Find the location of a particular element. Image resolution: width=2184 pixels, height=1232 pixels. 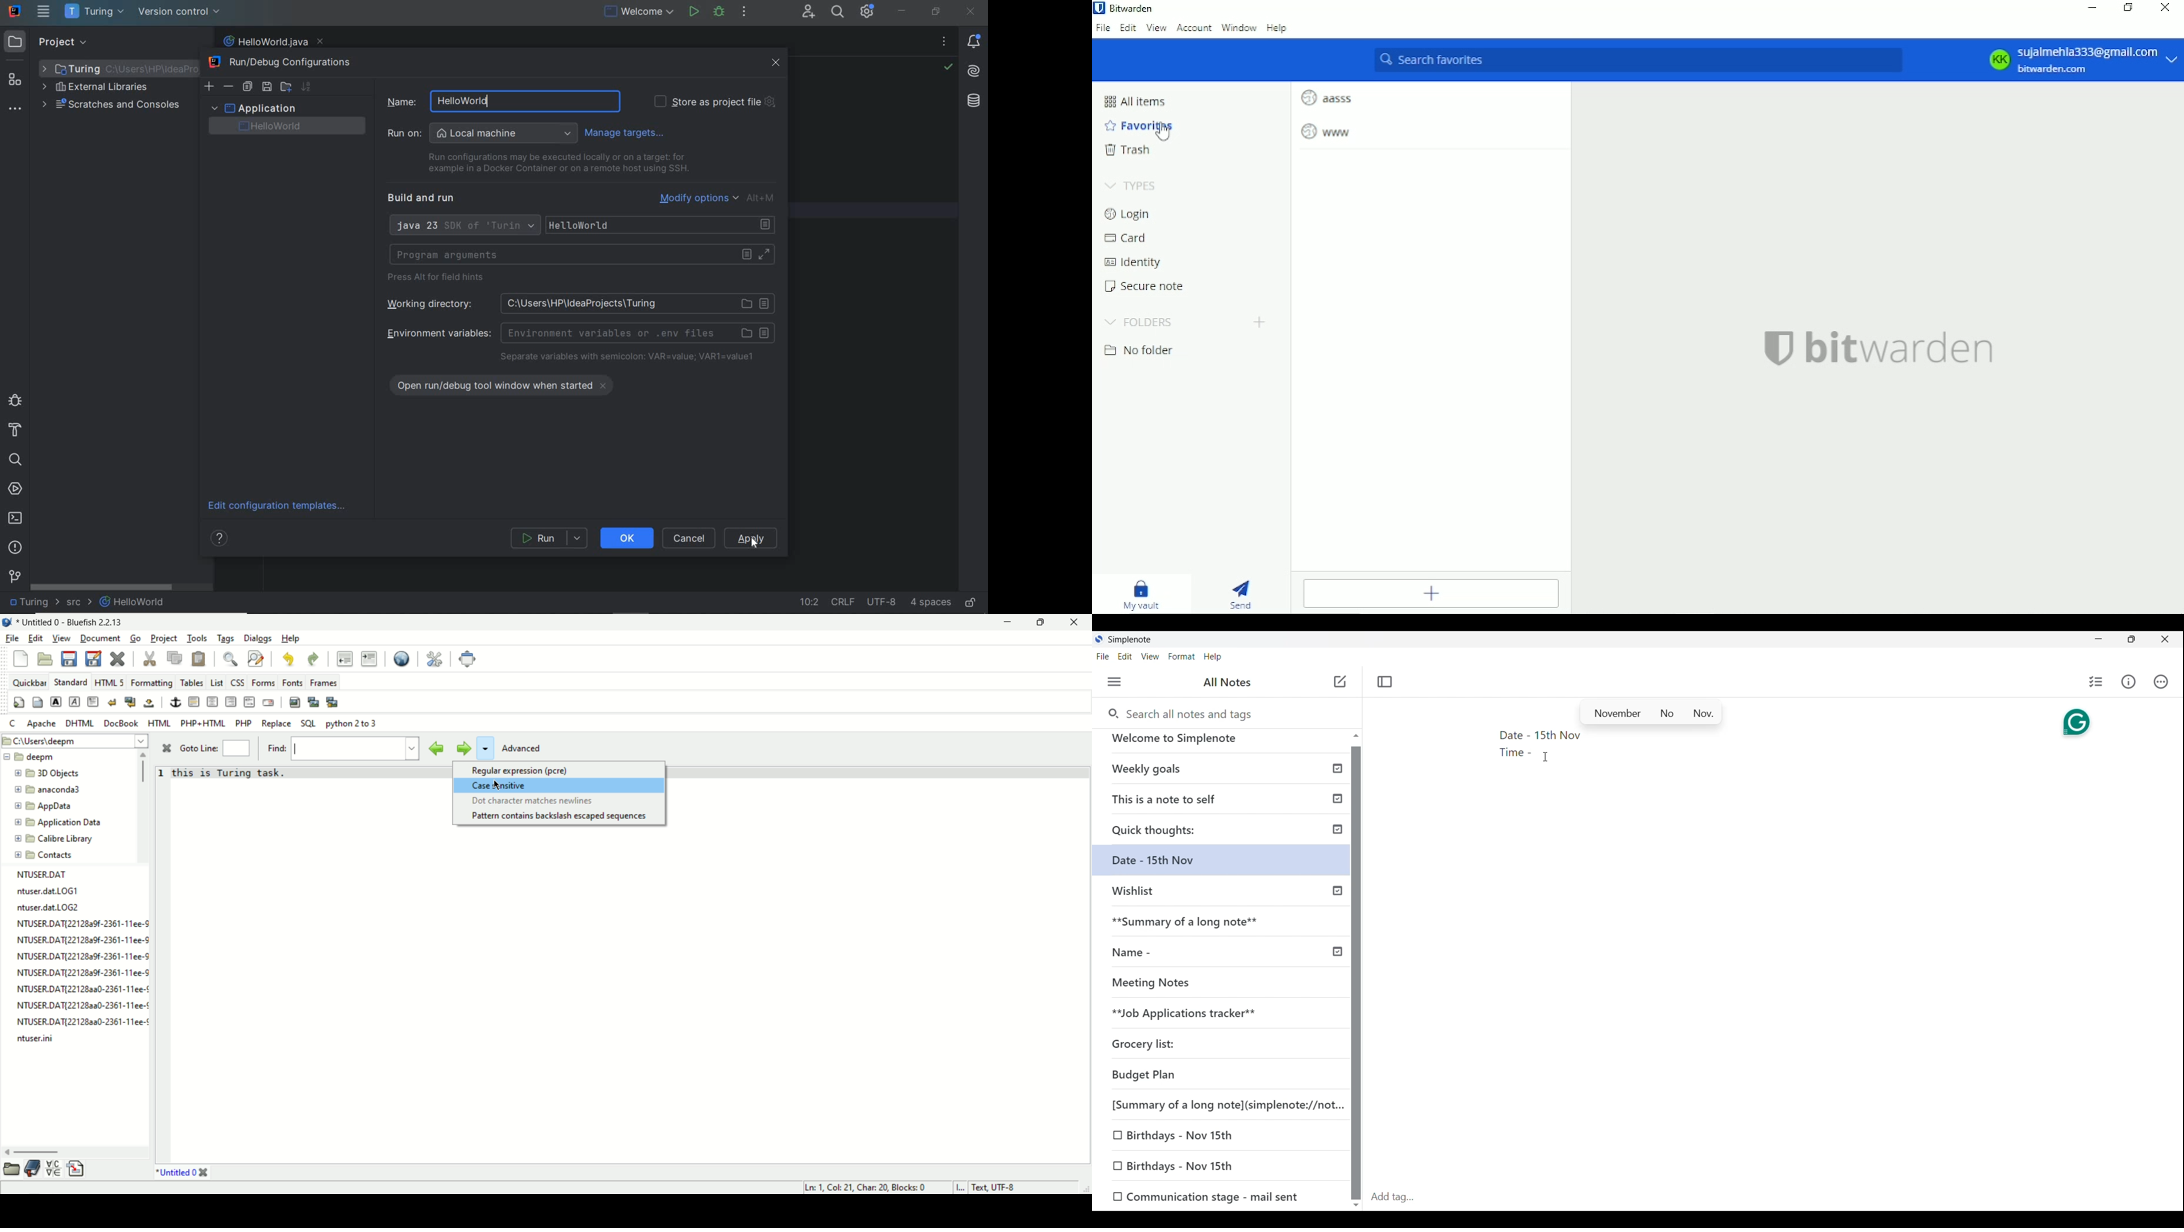

Quick slide to top is located at coordinates (1356, 735).